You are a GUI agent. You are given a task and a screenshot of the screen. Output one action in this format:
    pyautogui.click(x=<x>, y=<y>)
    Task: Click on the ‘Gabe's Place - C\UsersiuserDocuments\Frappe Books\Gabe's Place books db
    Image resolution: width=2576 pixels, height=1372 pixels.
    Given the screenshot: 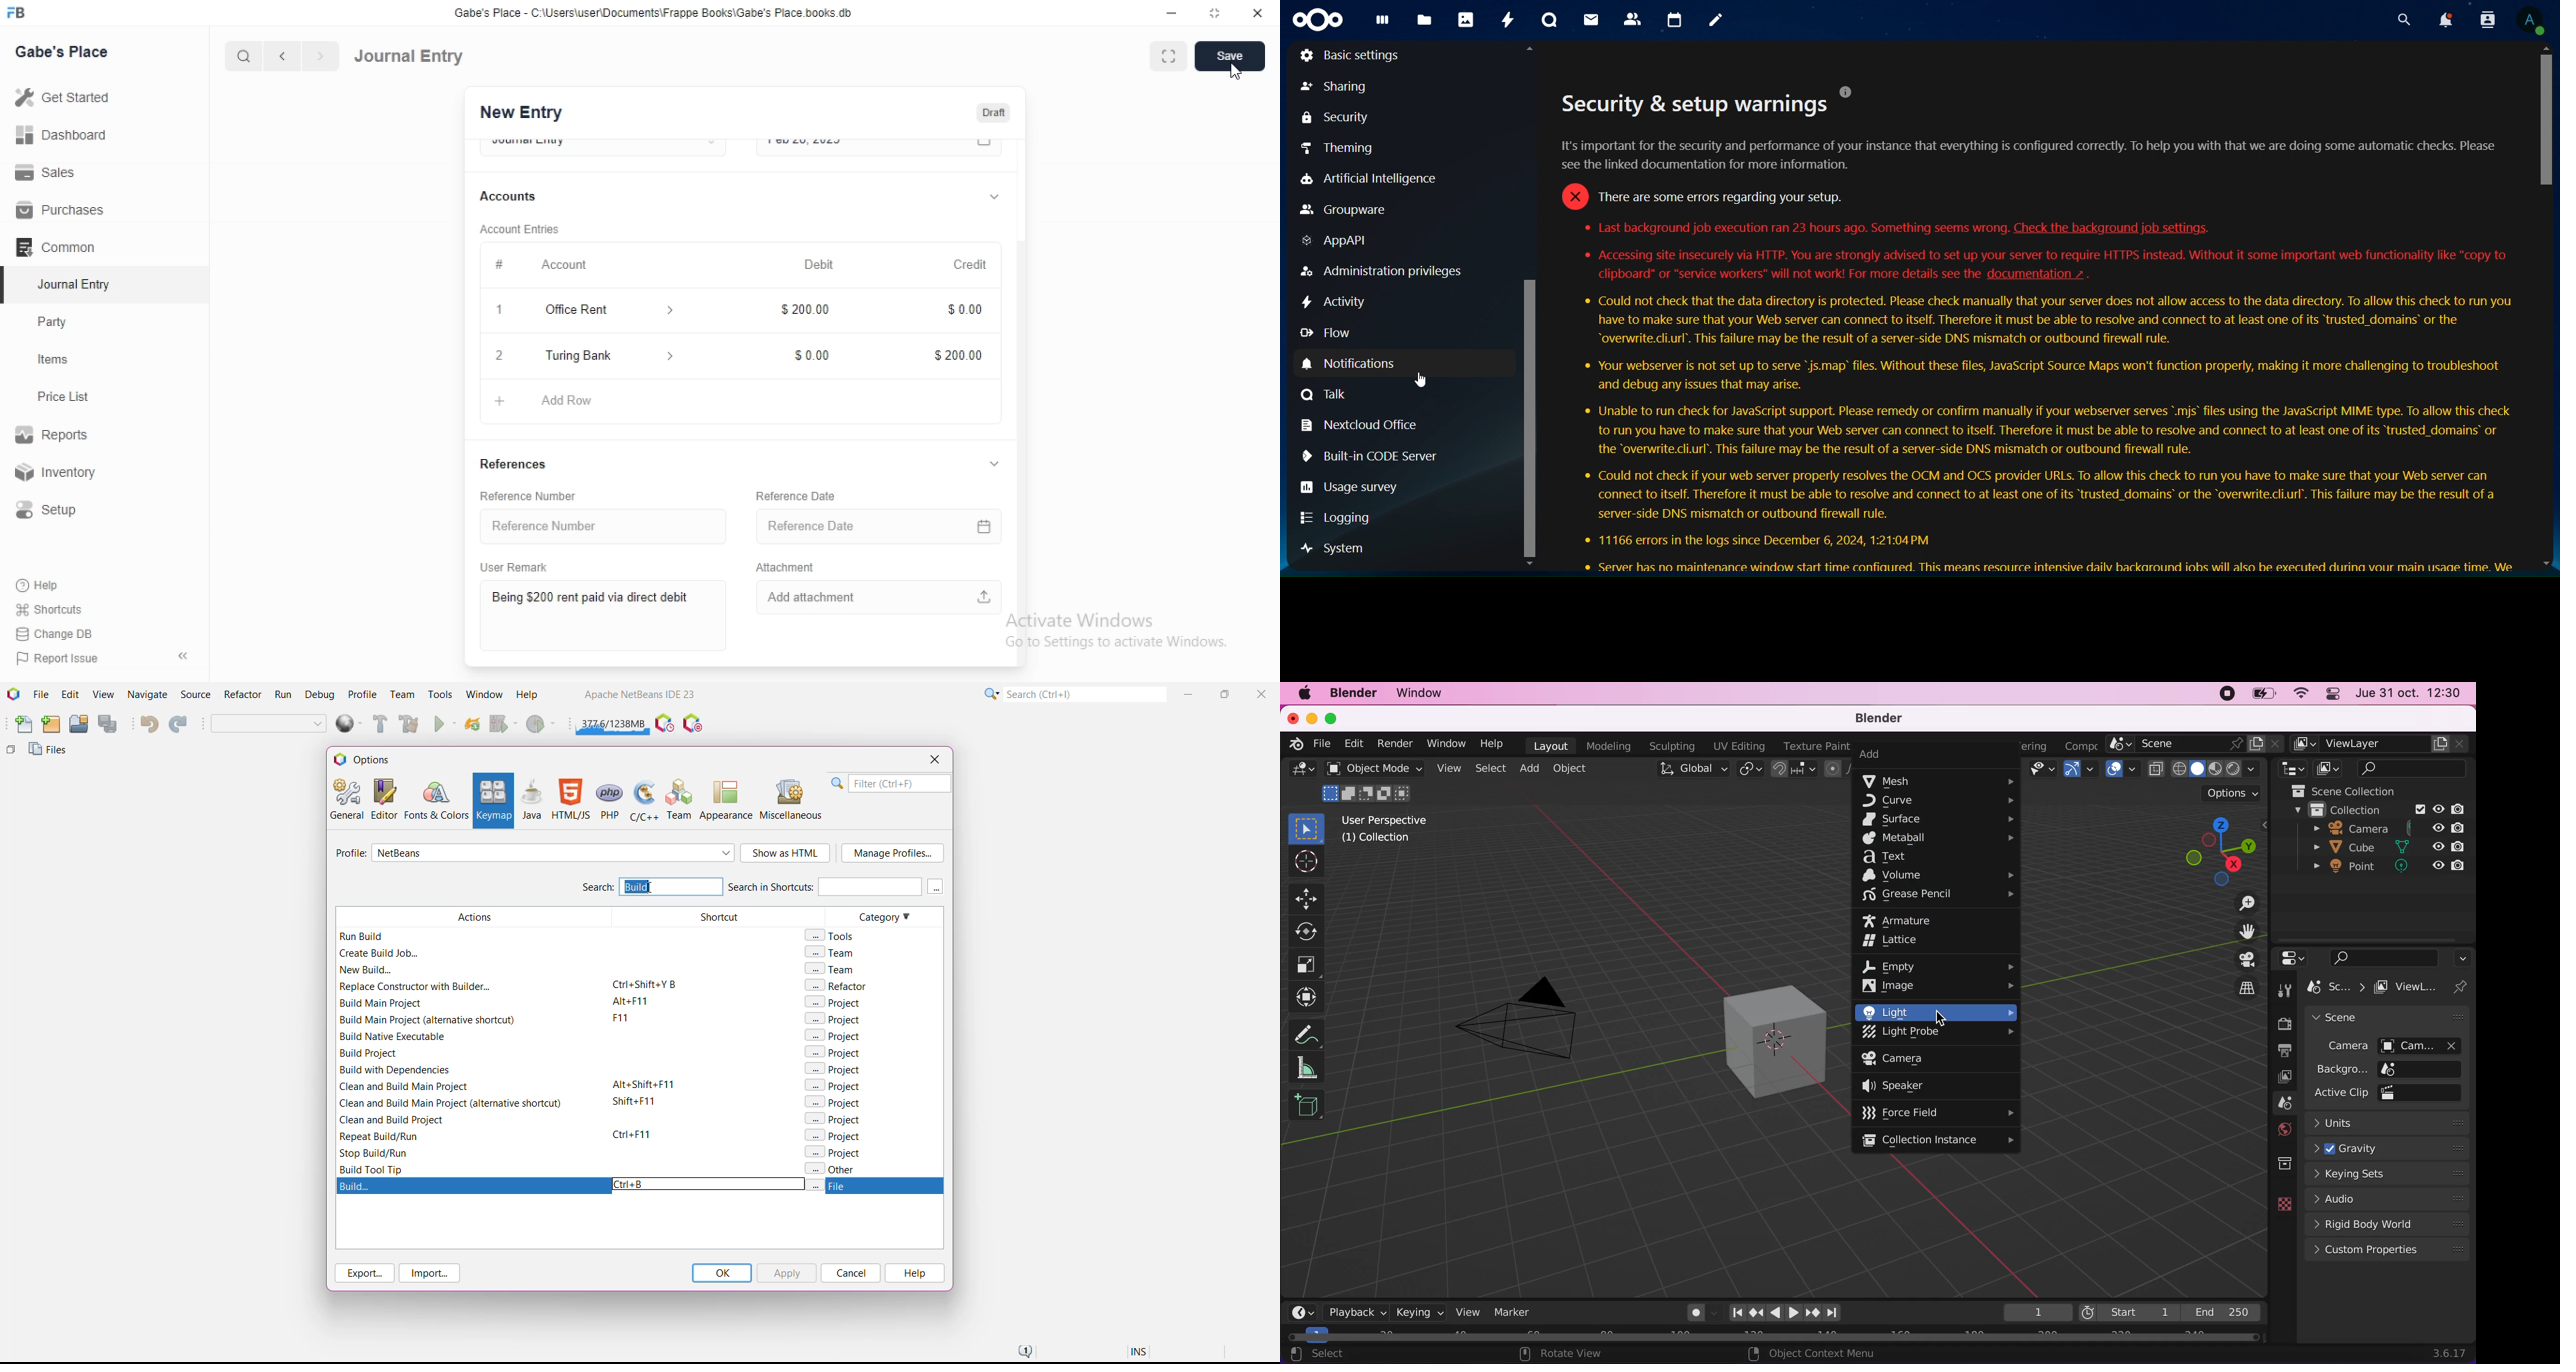 What is the action you would take?
    pyautogui.click(x=669, y=12)
    